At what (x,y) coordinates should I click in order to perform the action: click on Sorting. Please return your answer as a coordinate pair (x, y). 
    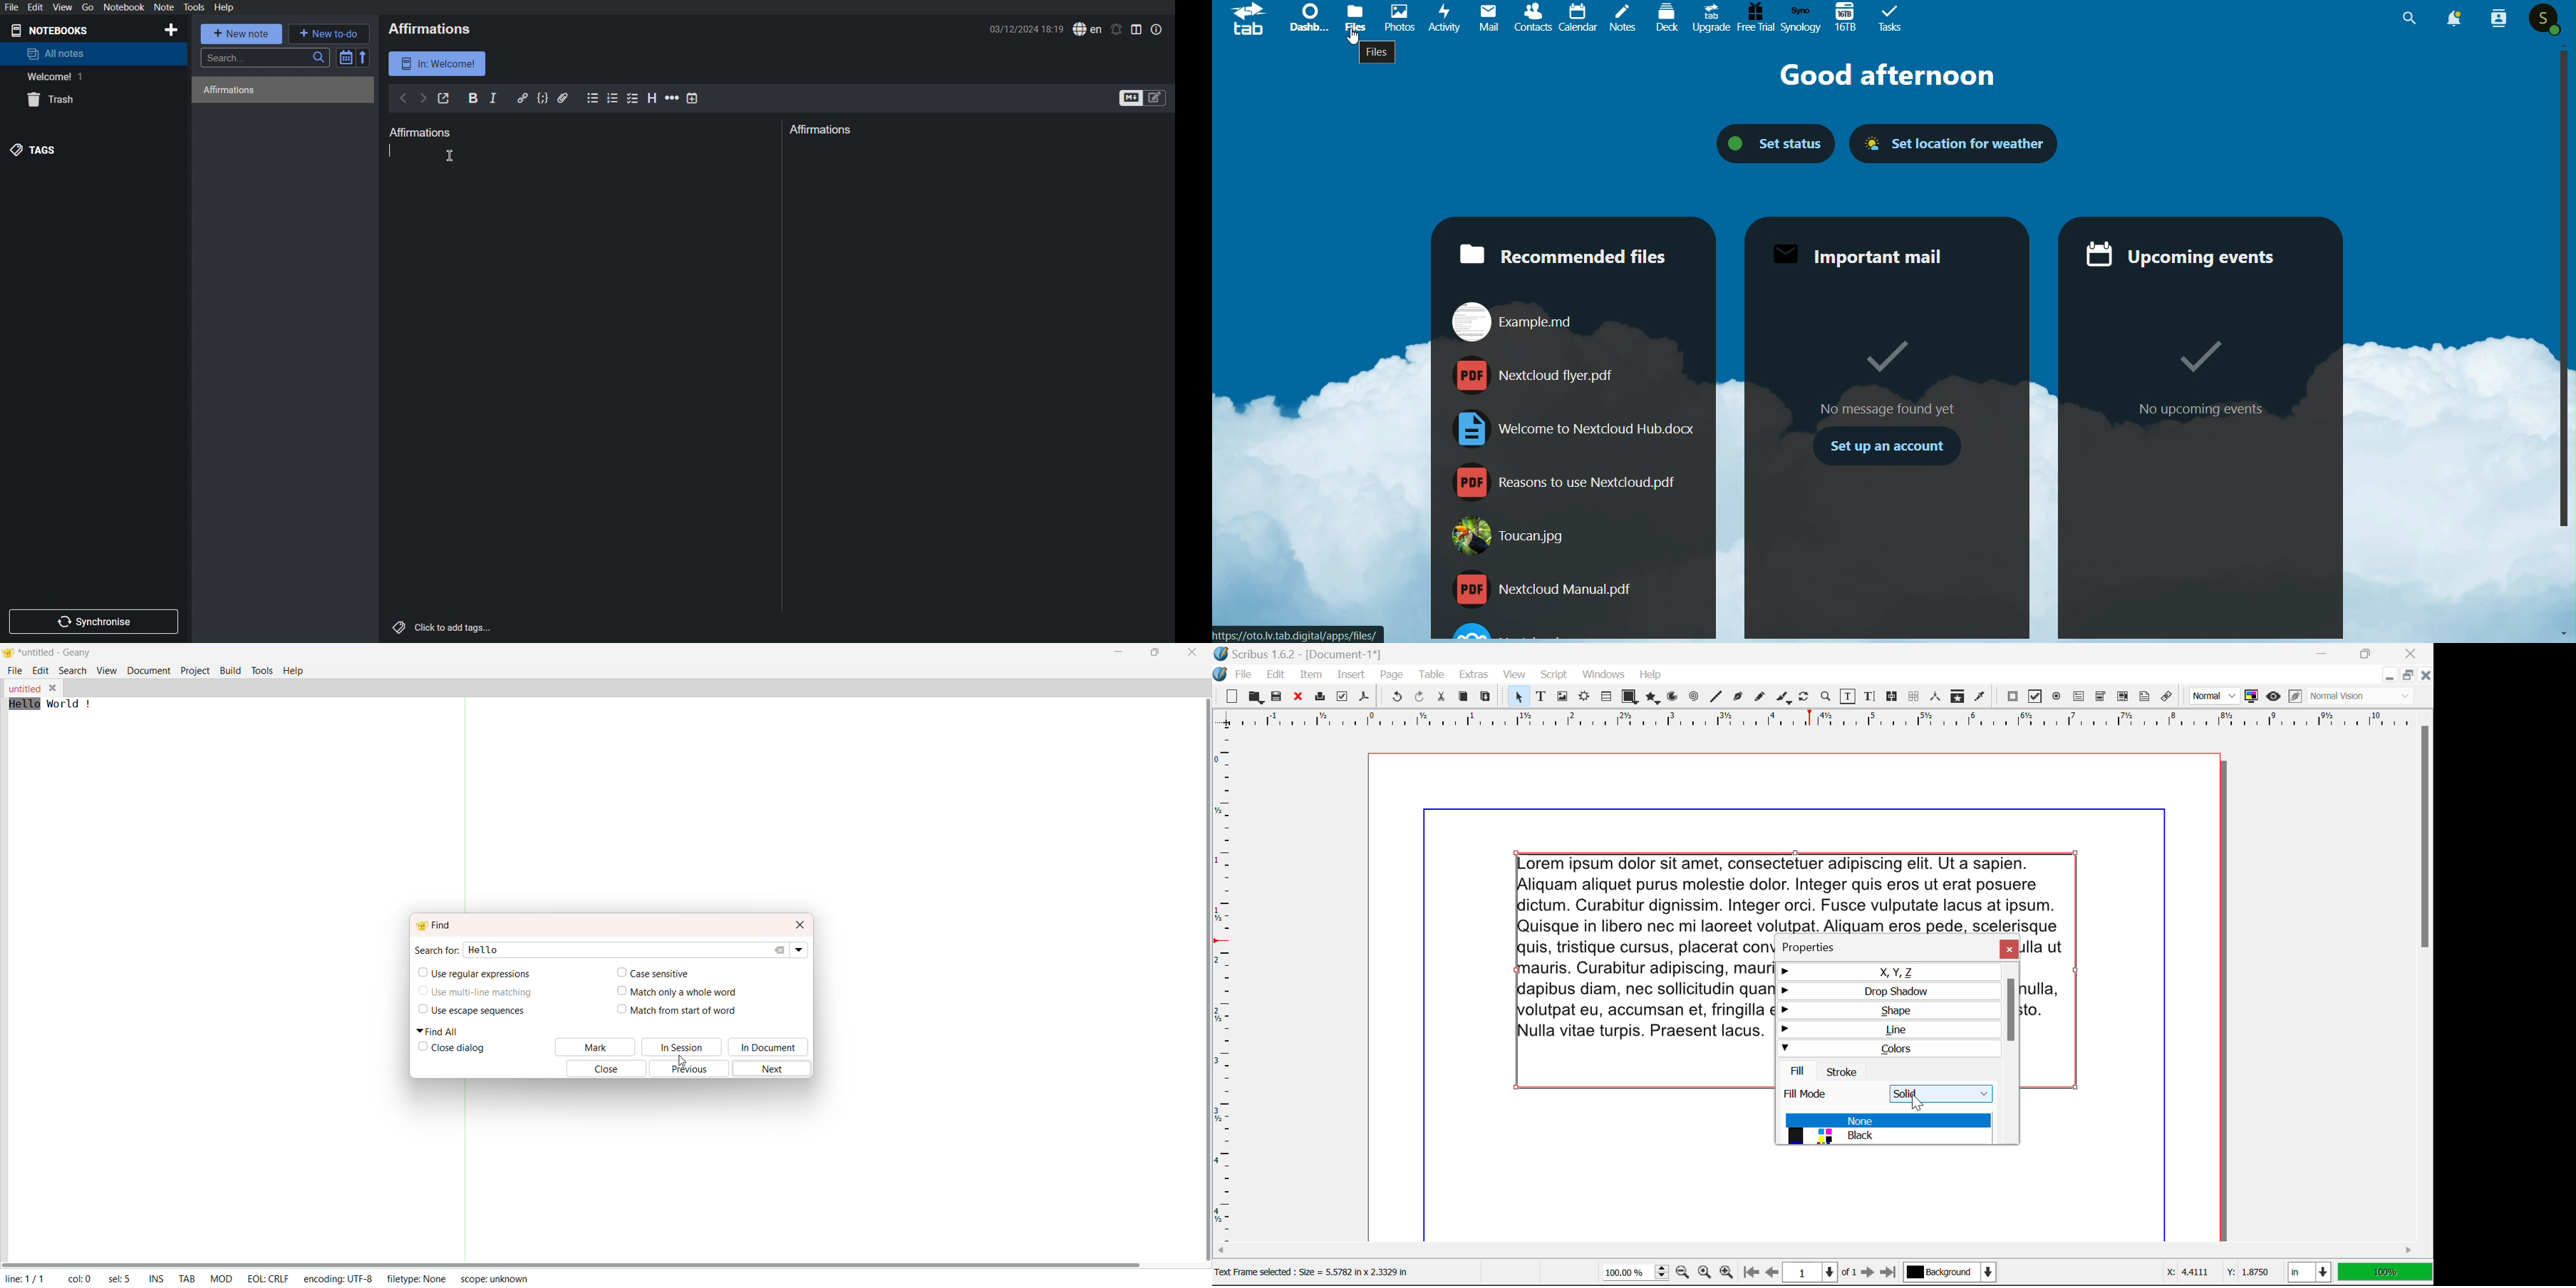
    Looking at the image, I should click on (354, 57).